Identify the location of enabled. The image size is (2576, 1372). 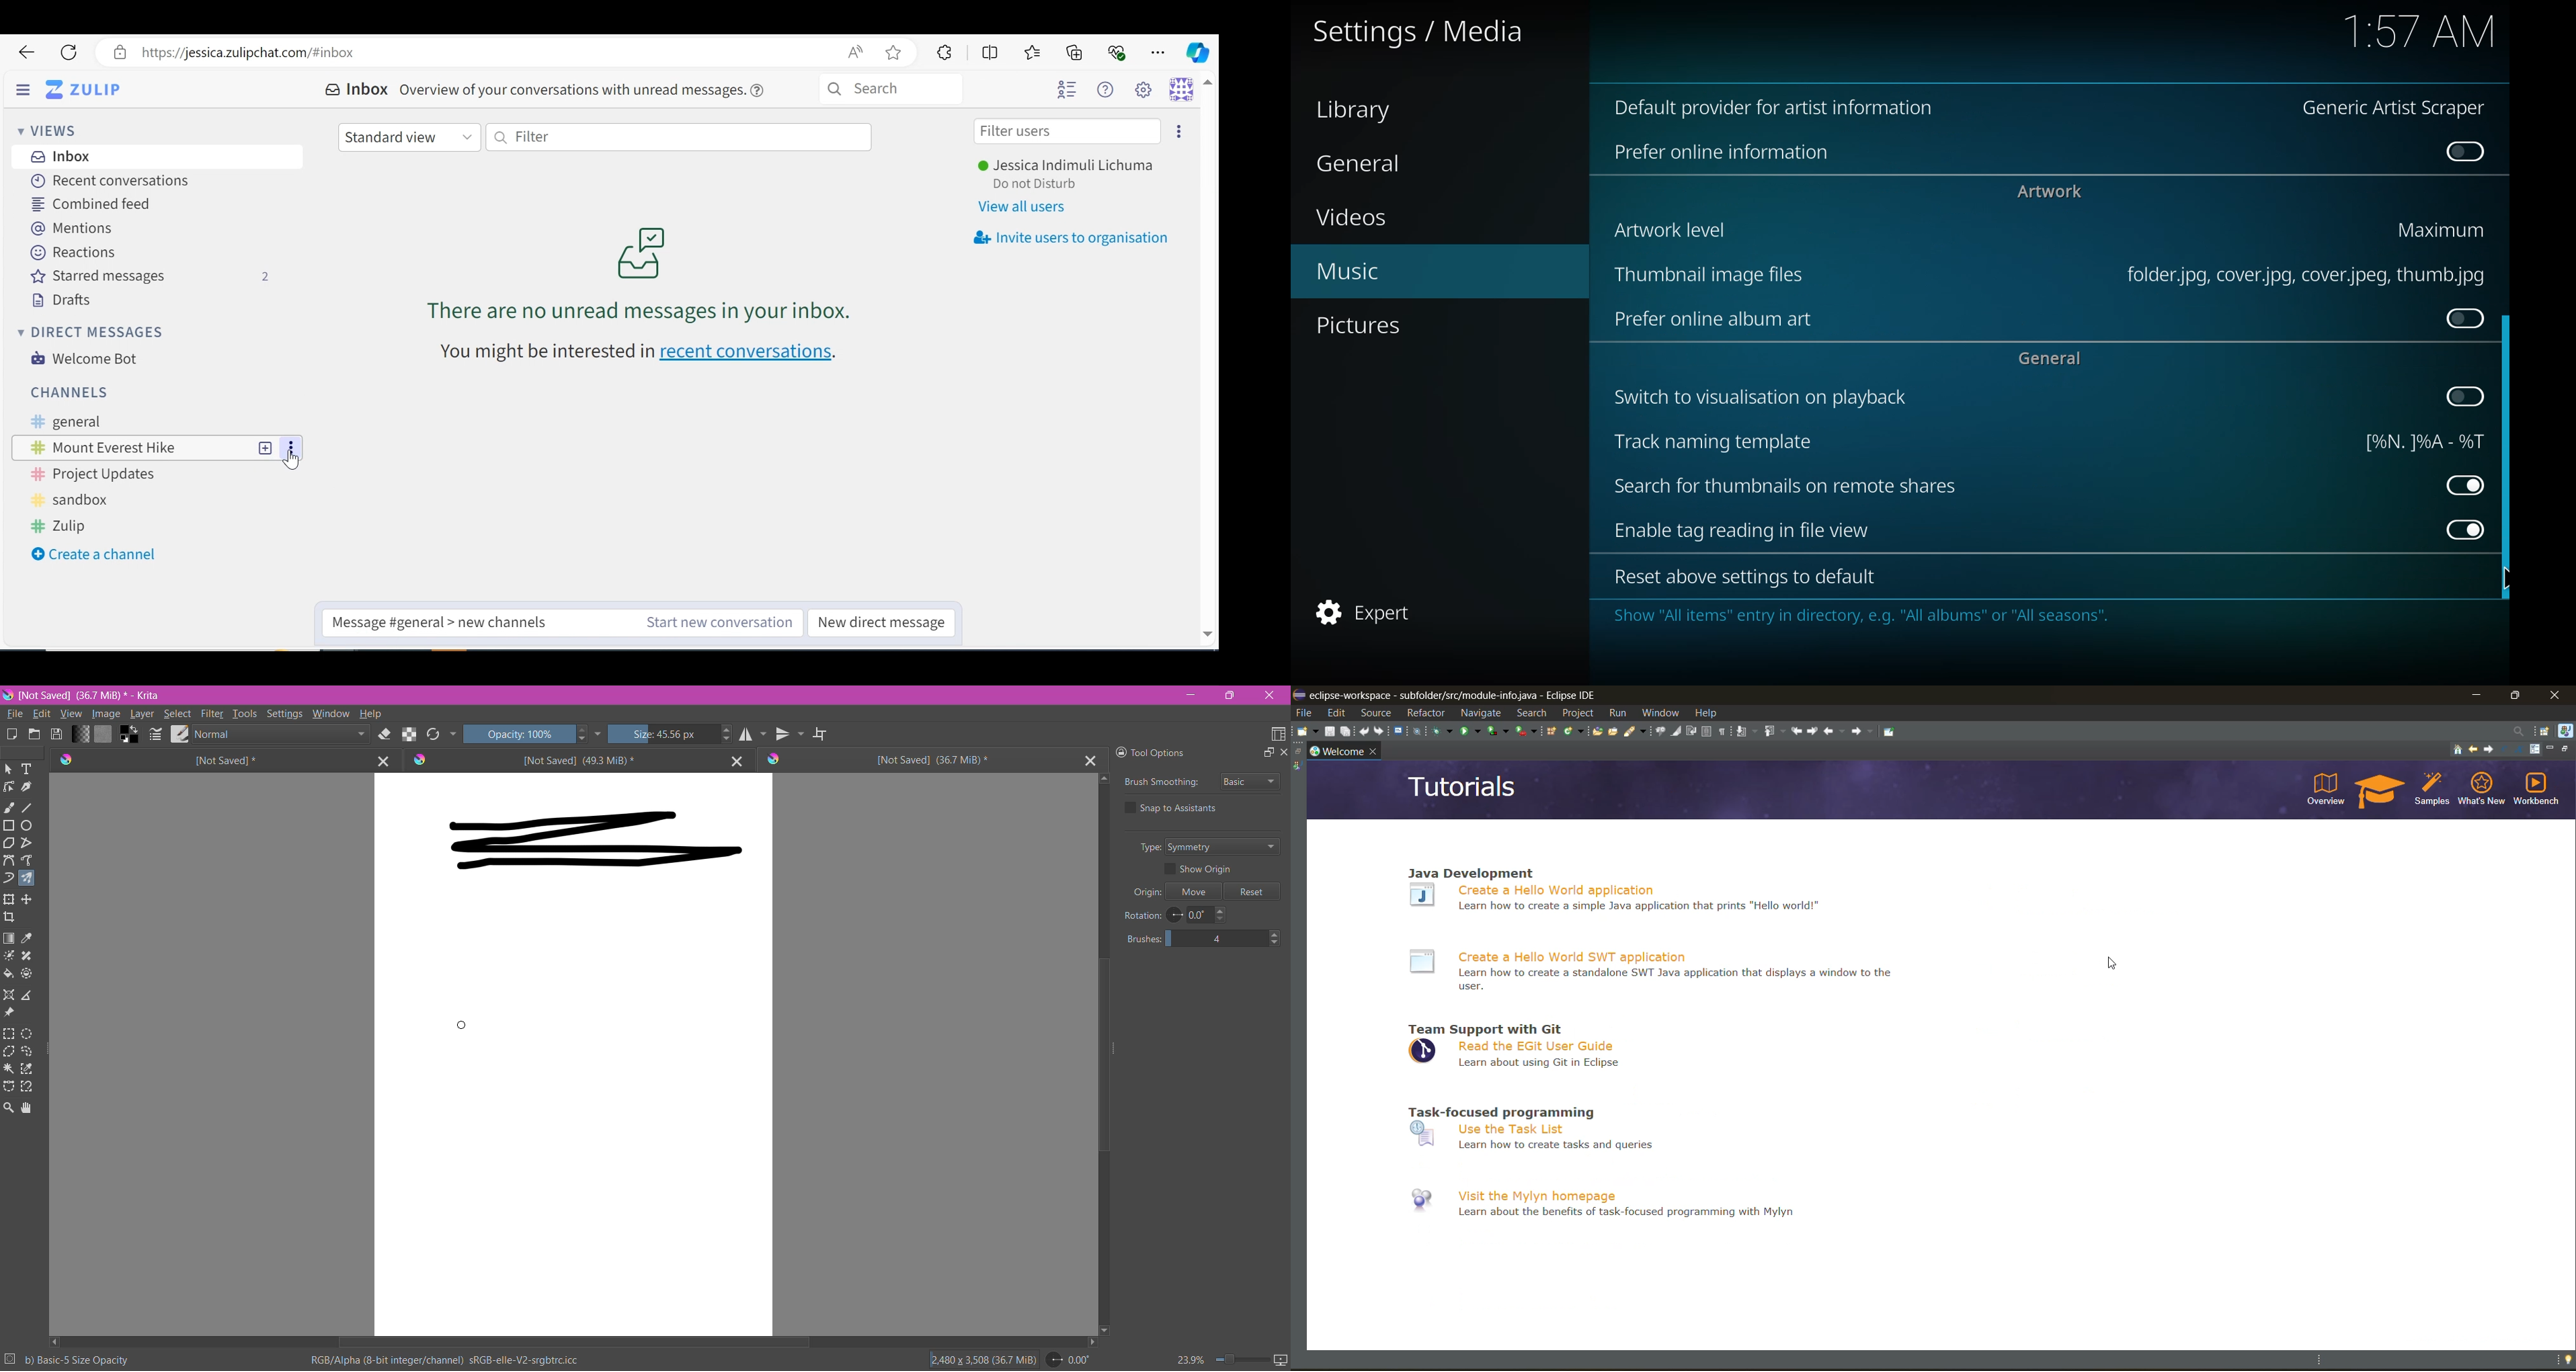
(2464, 484).